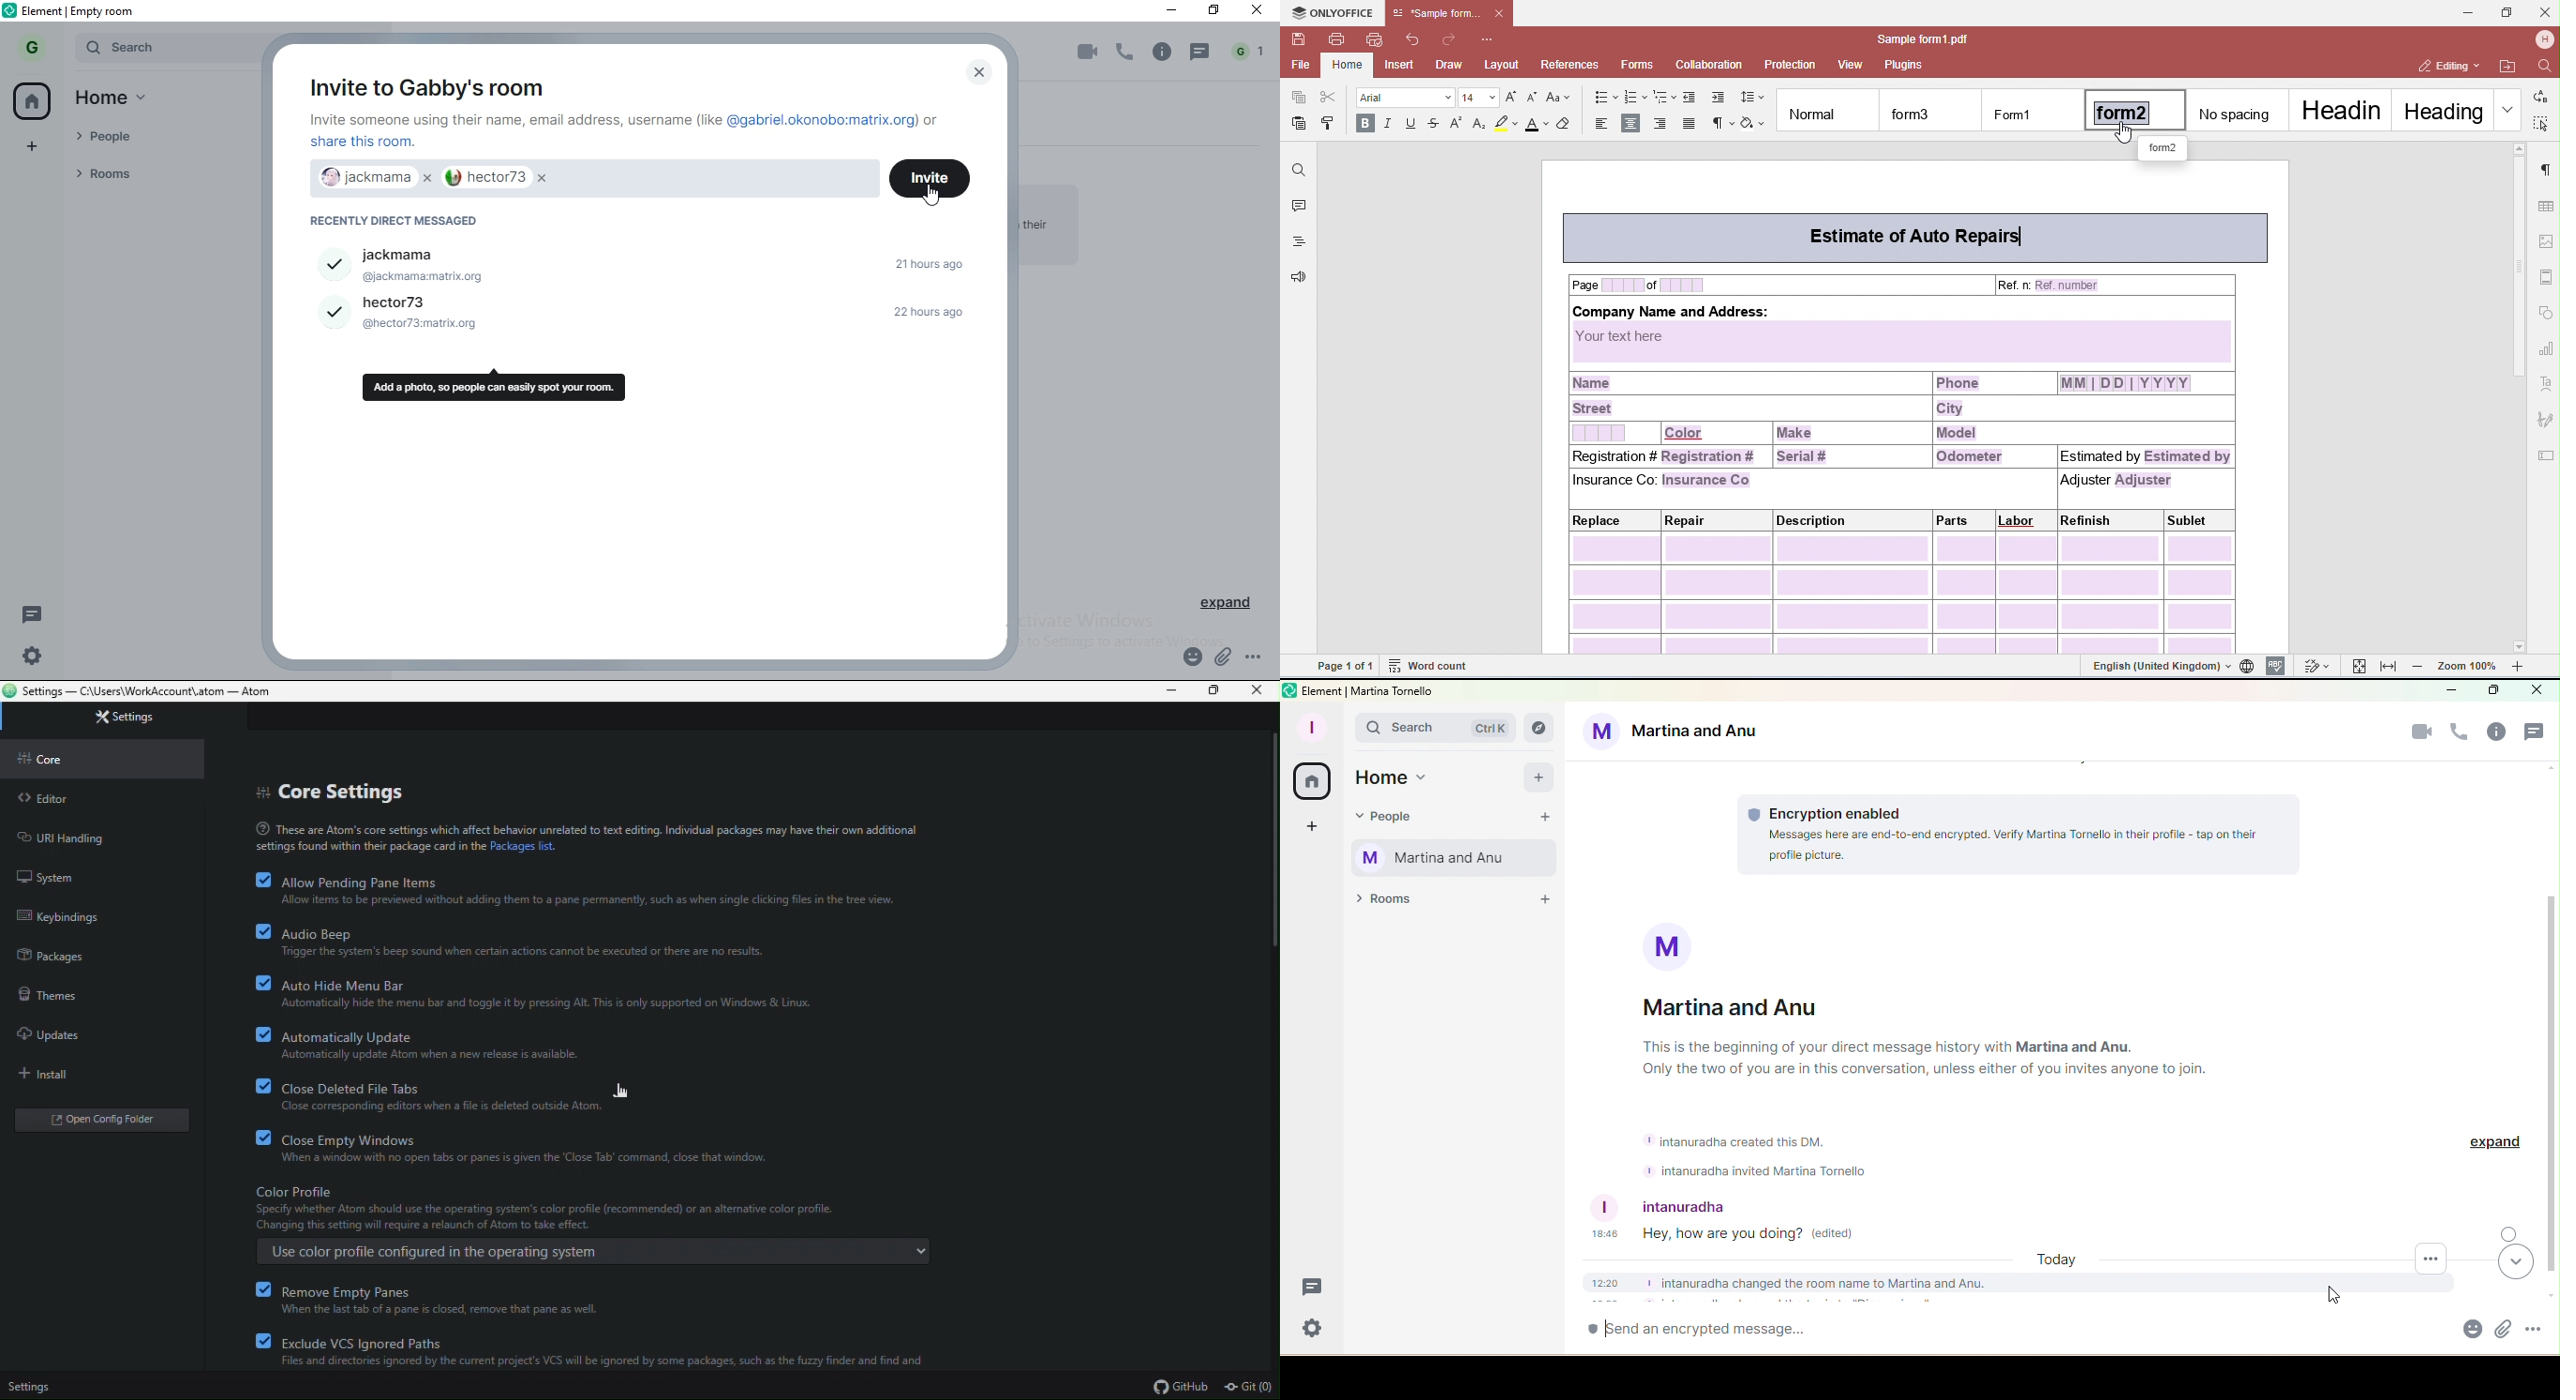 The height and width of the screenshot is (1400, 2576). Describe the element at coordinates (1750, 1011) in the screenshot. I see `Martina and Anu` at that location.